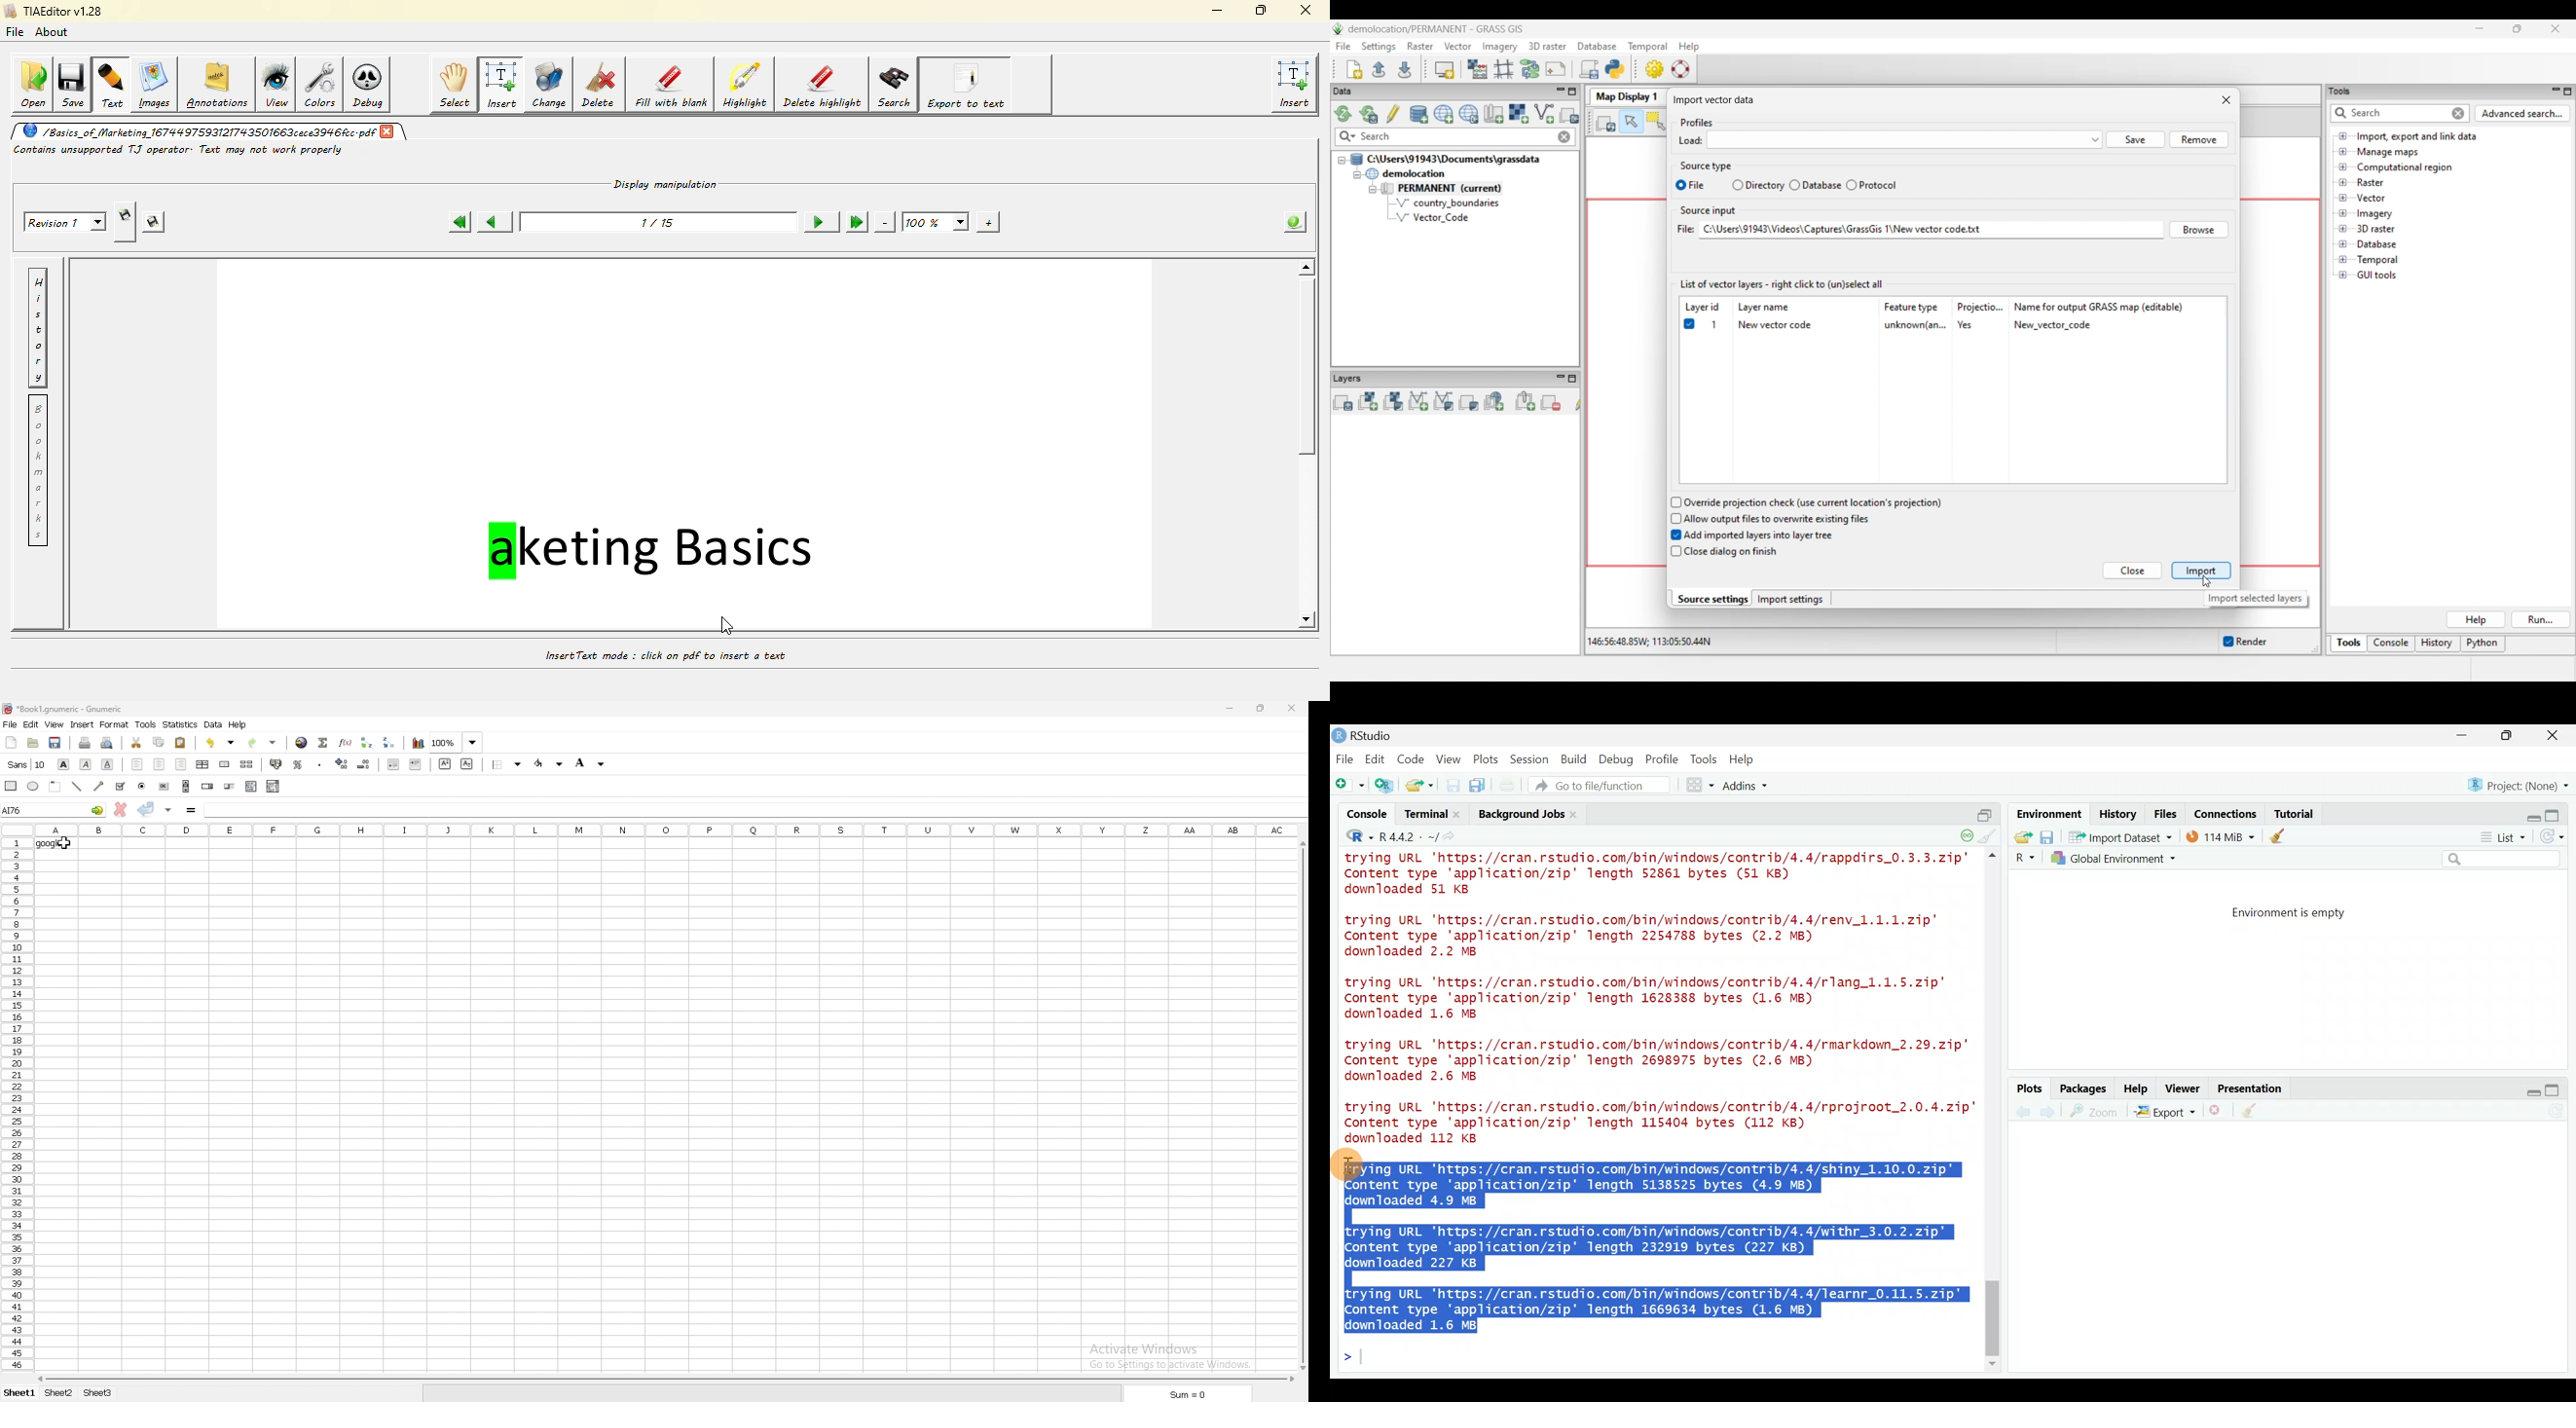 Image resolution: width=2576 pixels, height=1428 pixels. Describe the element at coordinates (2082, 1088) in the screenshot. I see `Packages` at that location.